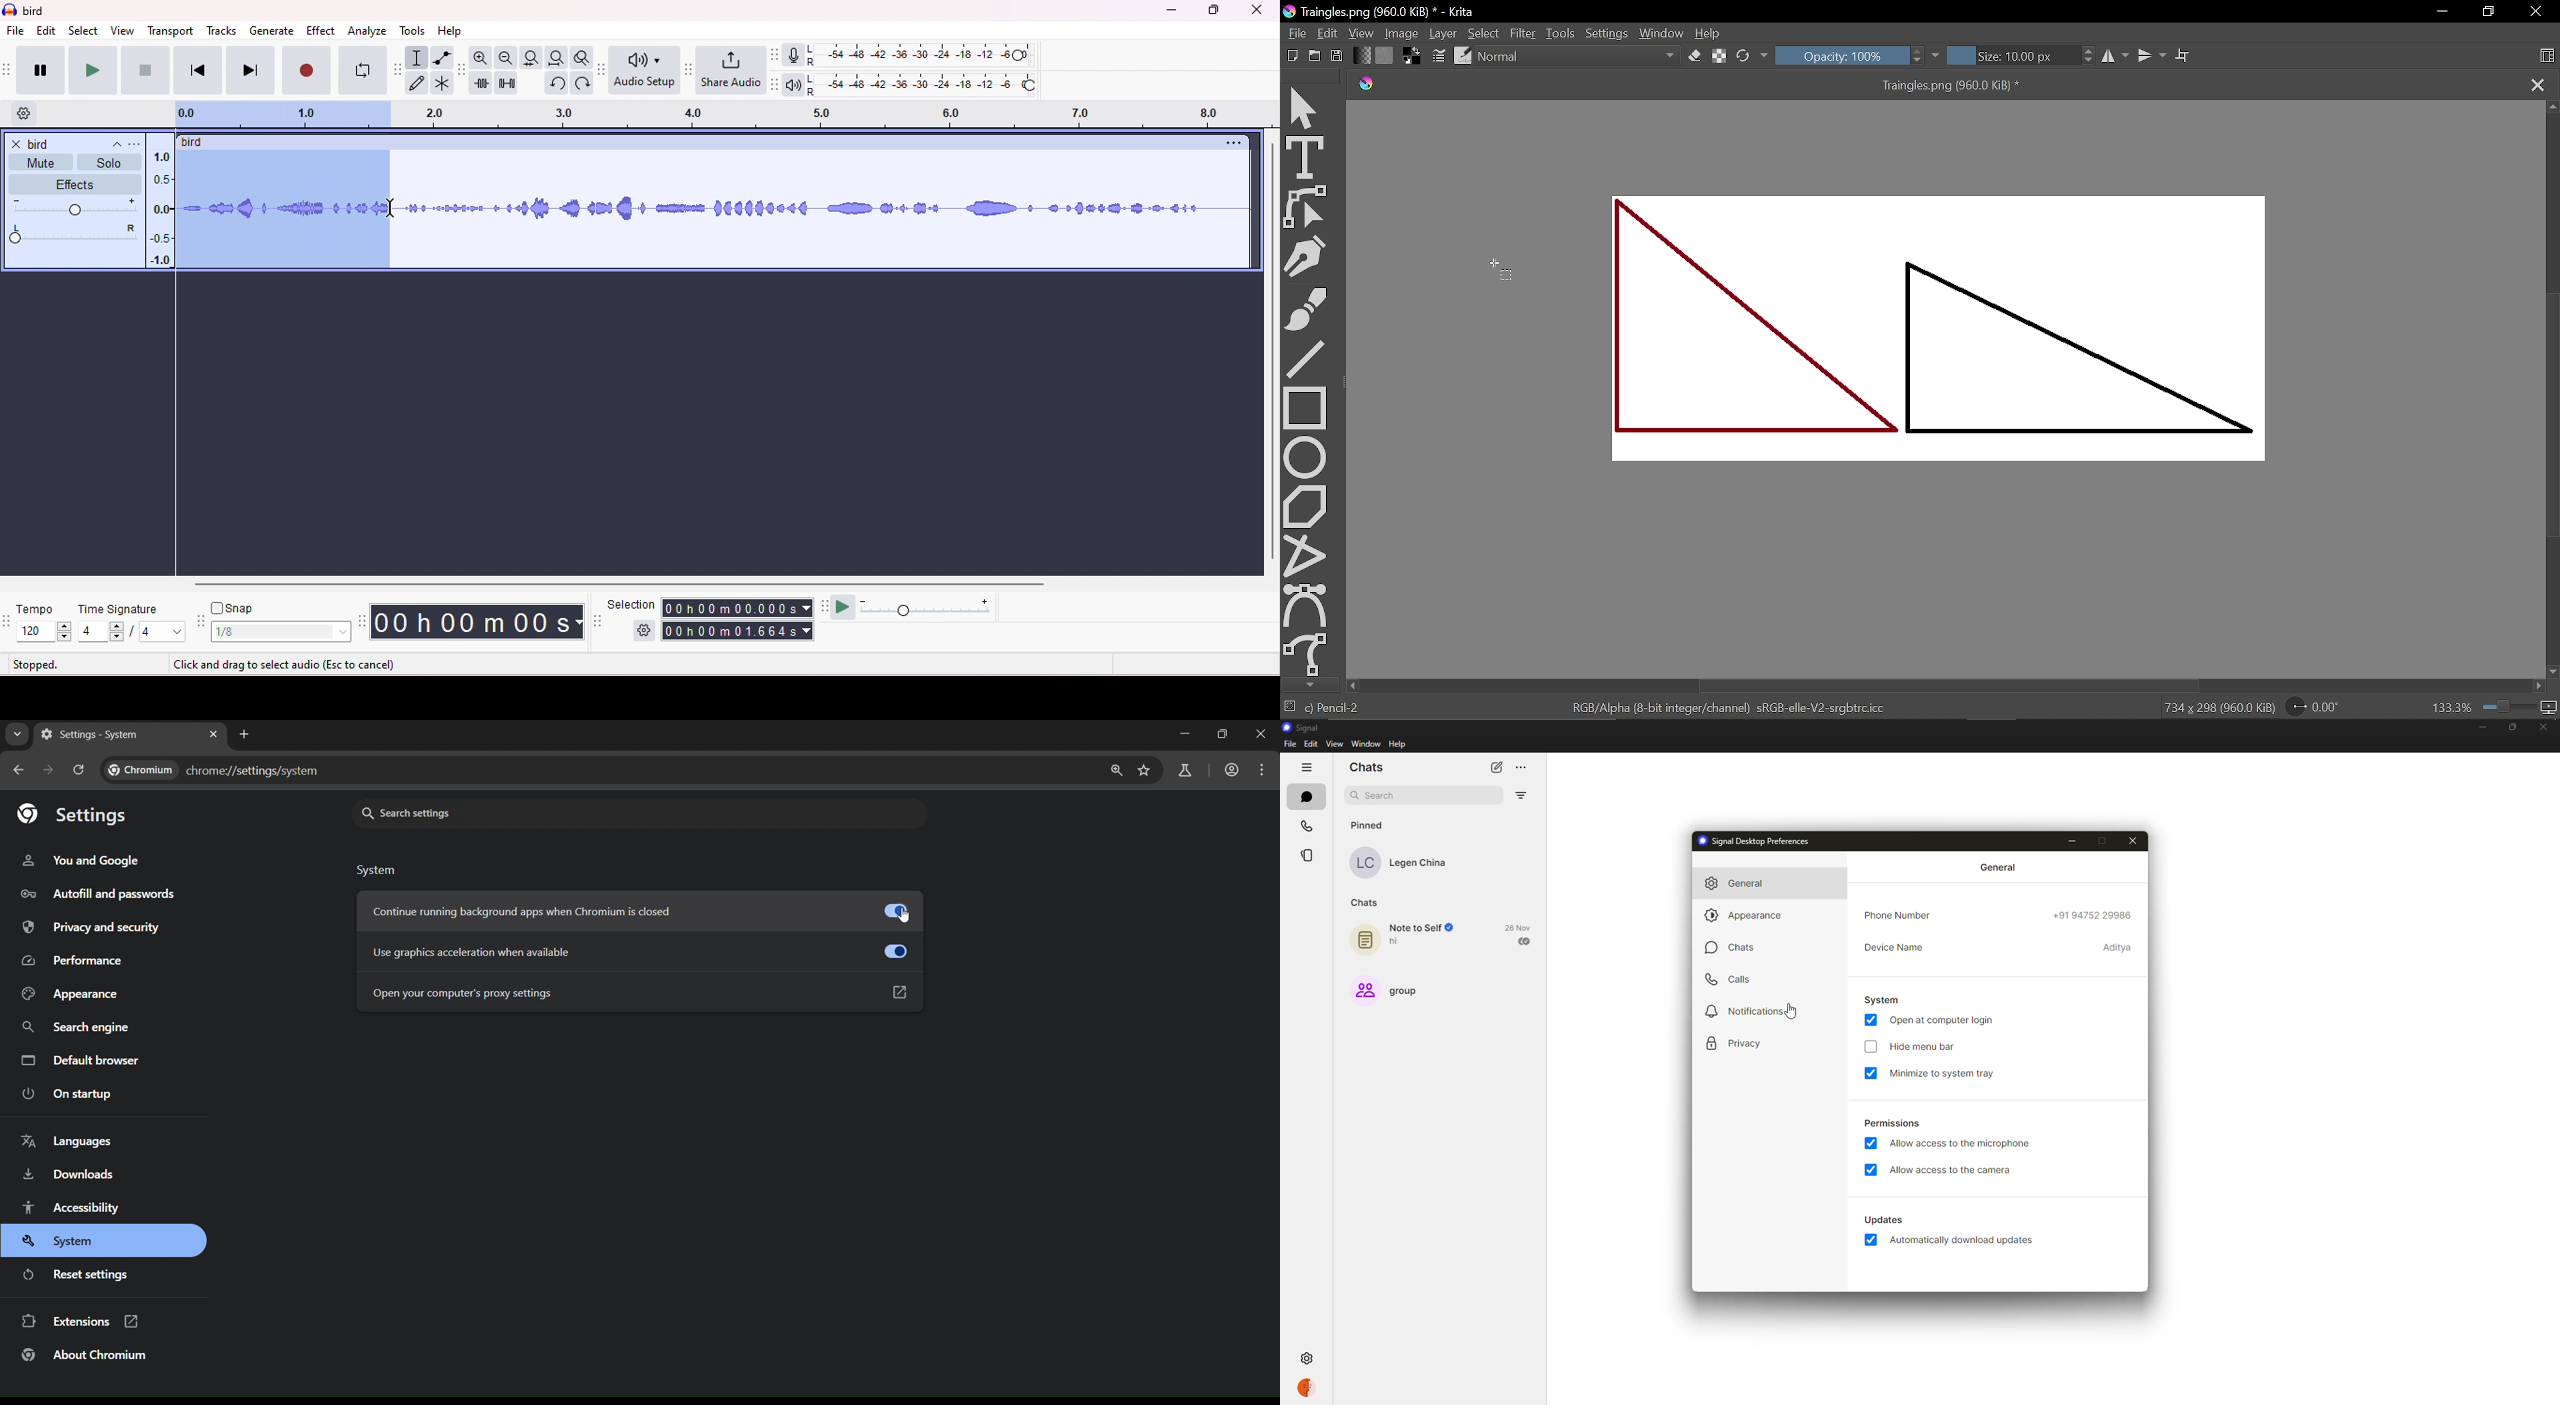 The height and width of the screenshot is (1428, 2576). What do you see at coordinates (1235, 770) in the screenshot?
I see `accounts` at bounding box center [1235, 770].